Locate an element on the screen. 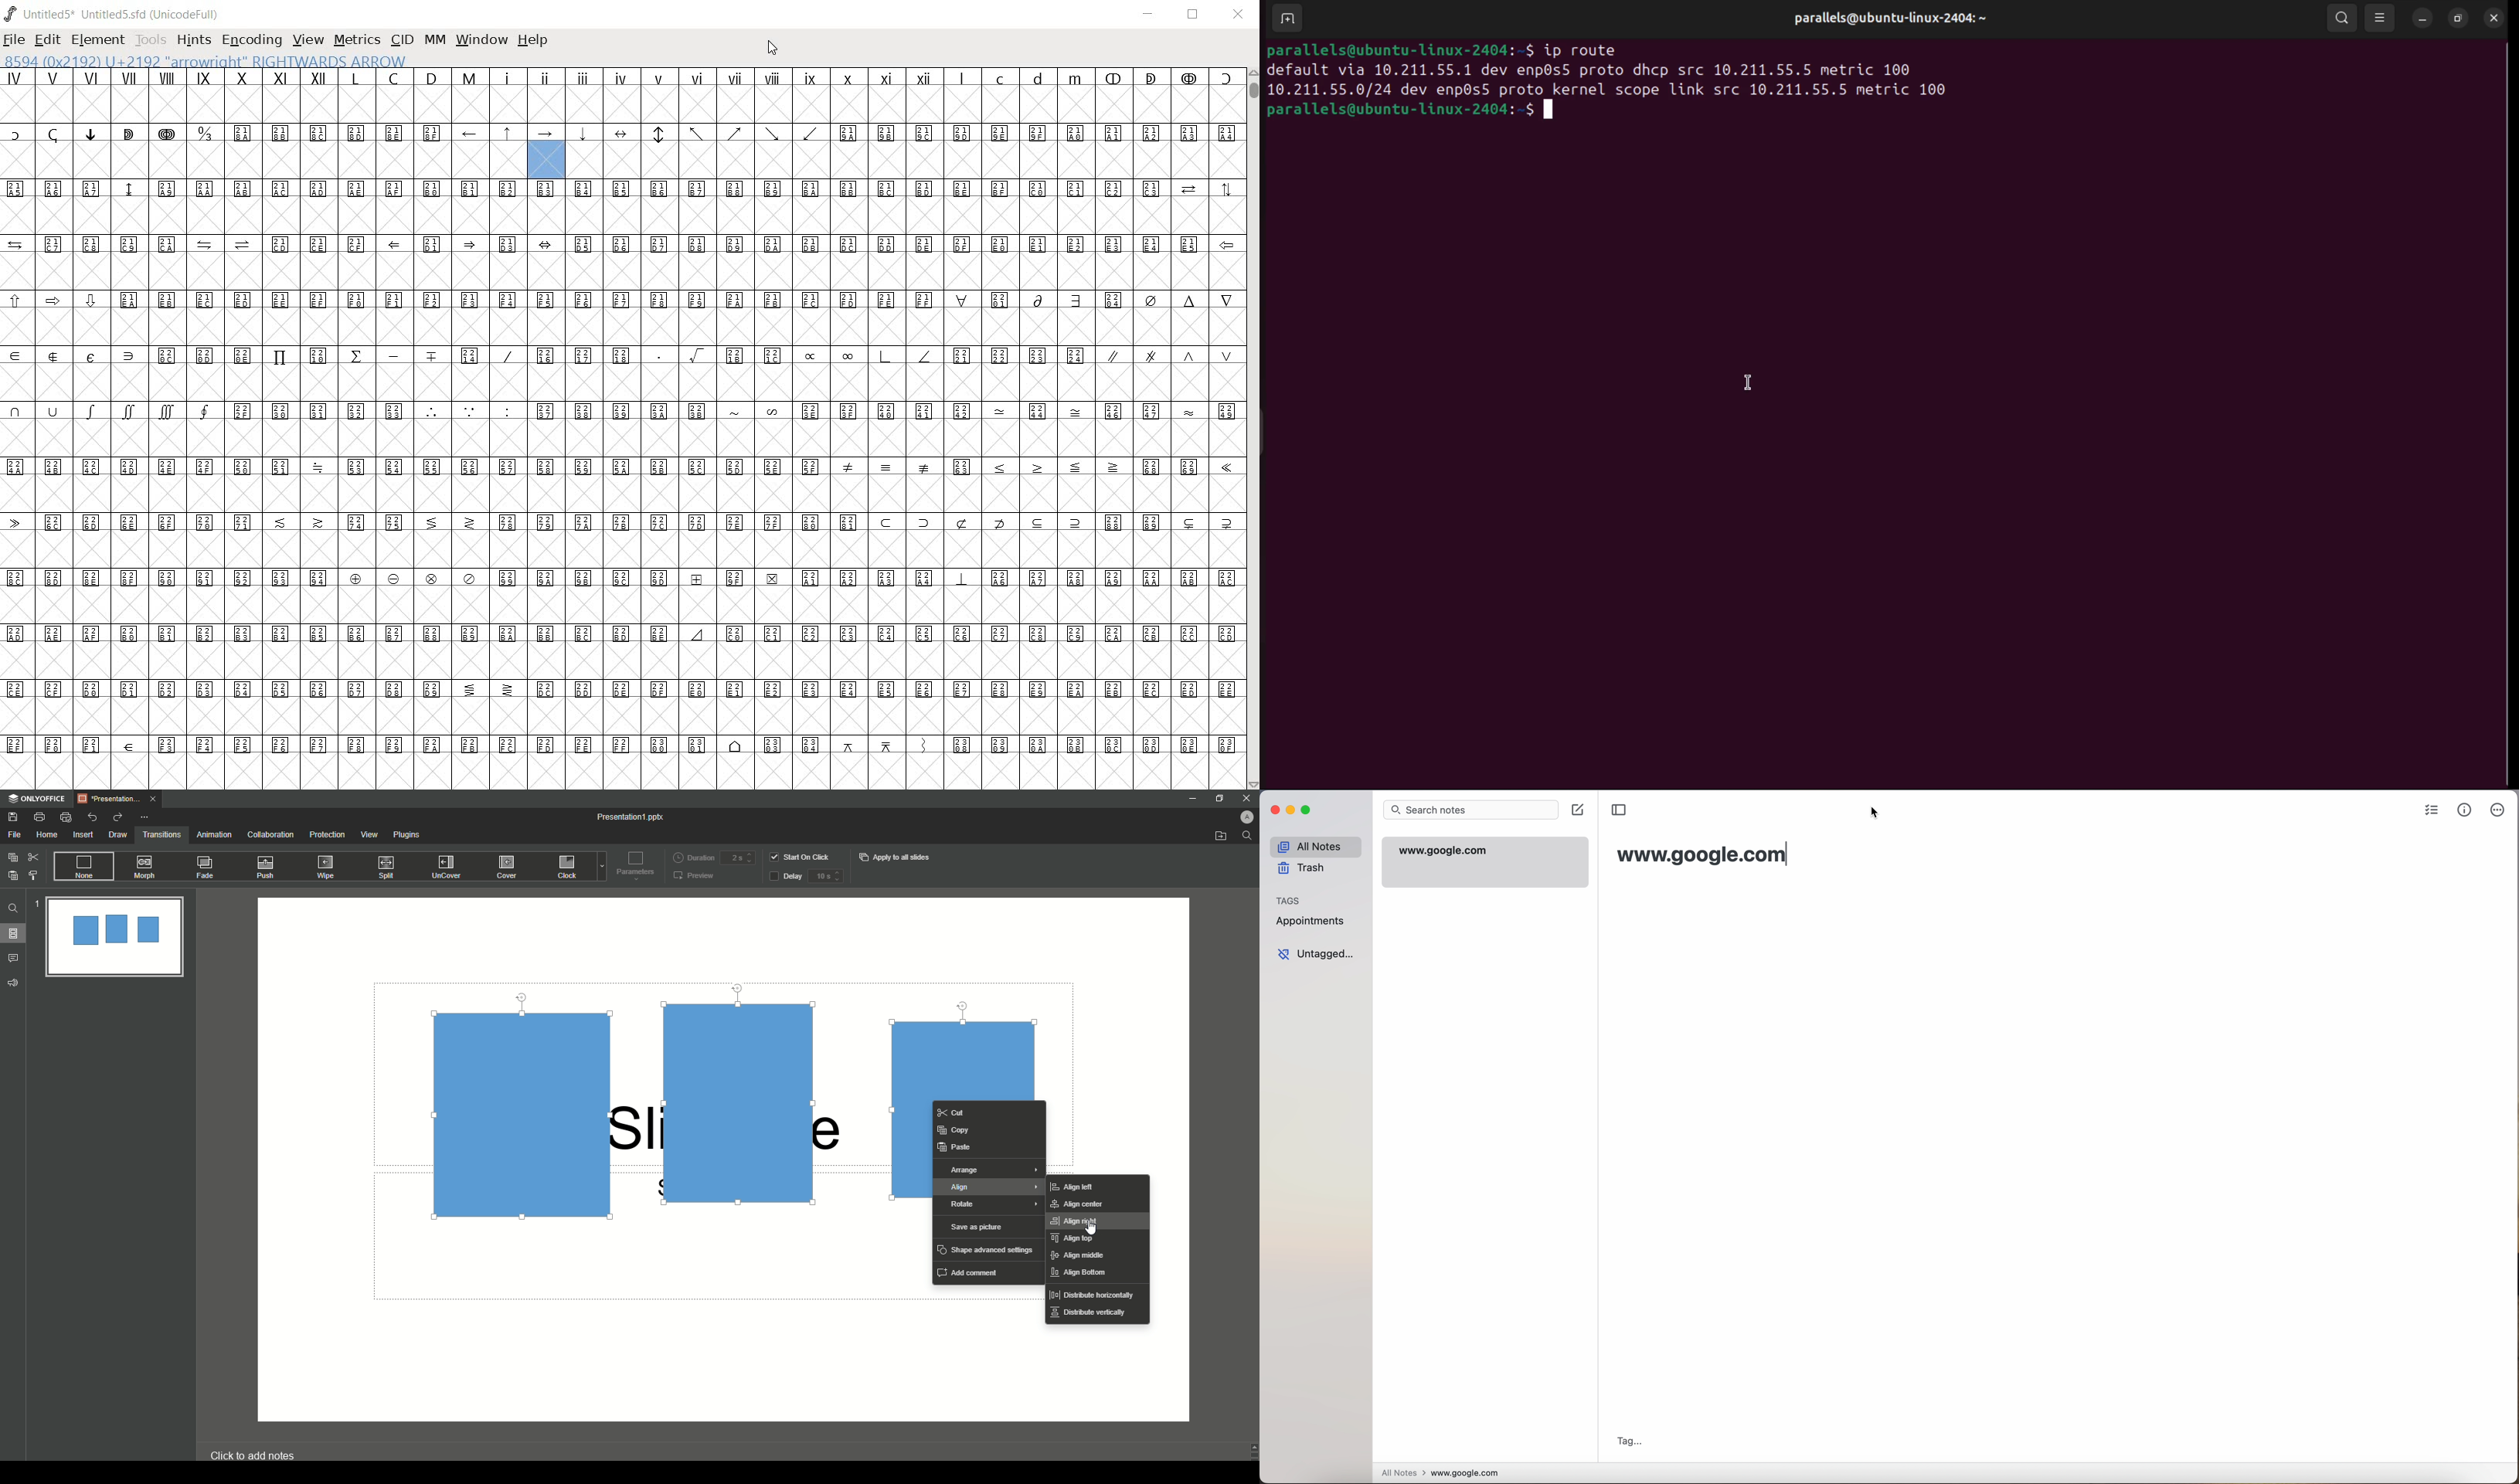  Presentation 1 is located at coordinates (632, 817).